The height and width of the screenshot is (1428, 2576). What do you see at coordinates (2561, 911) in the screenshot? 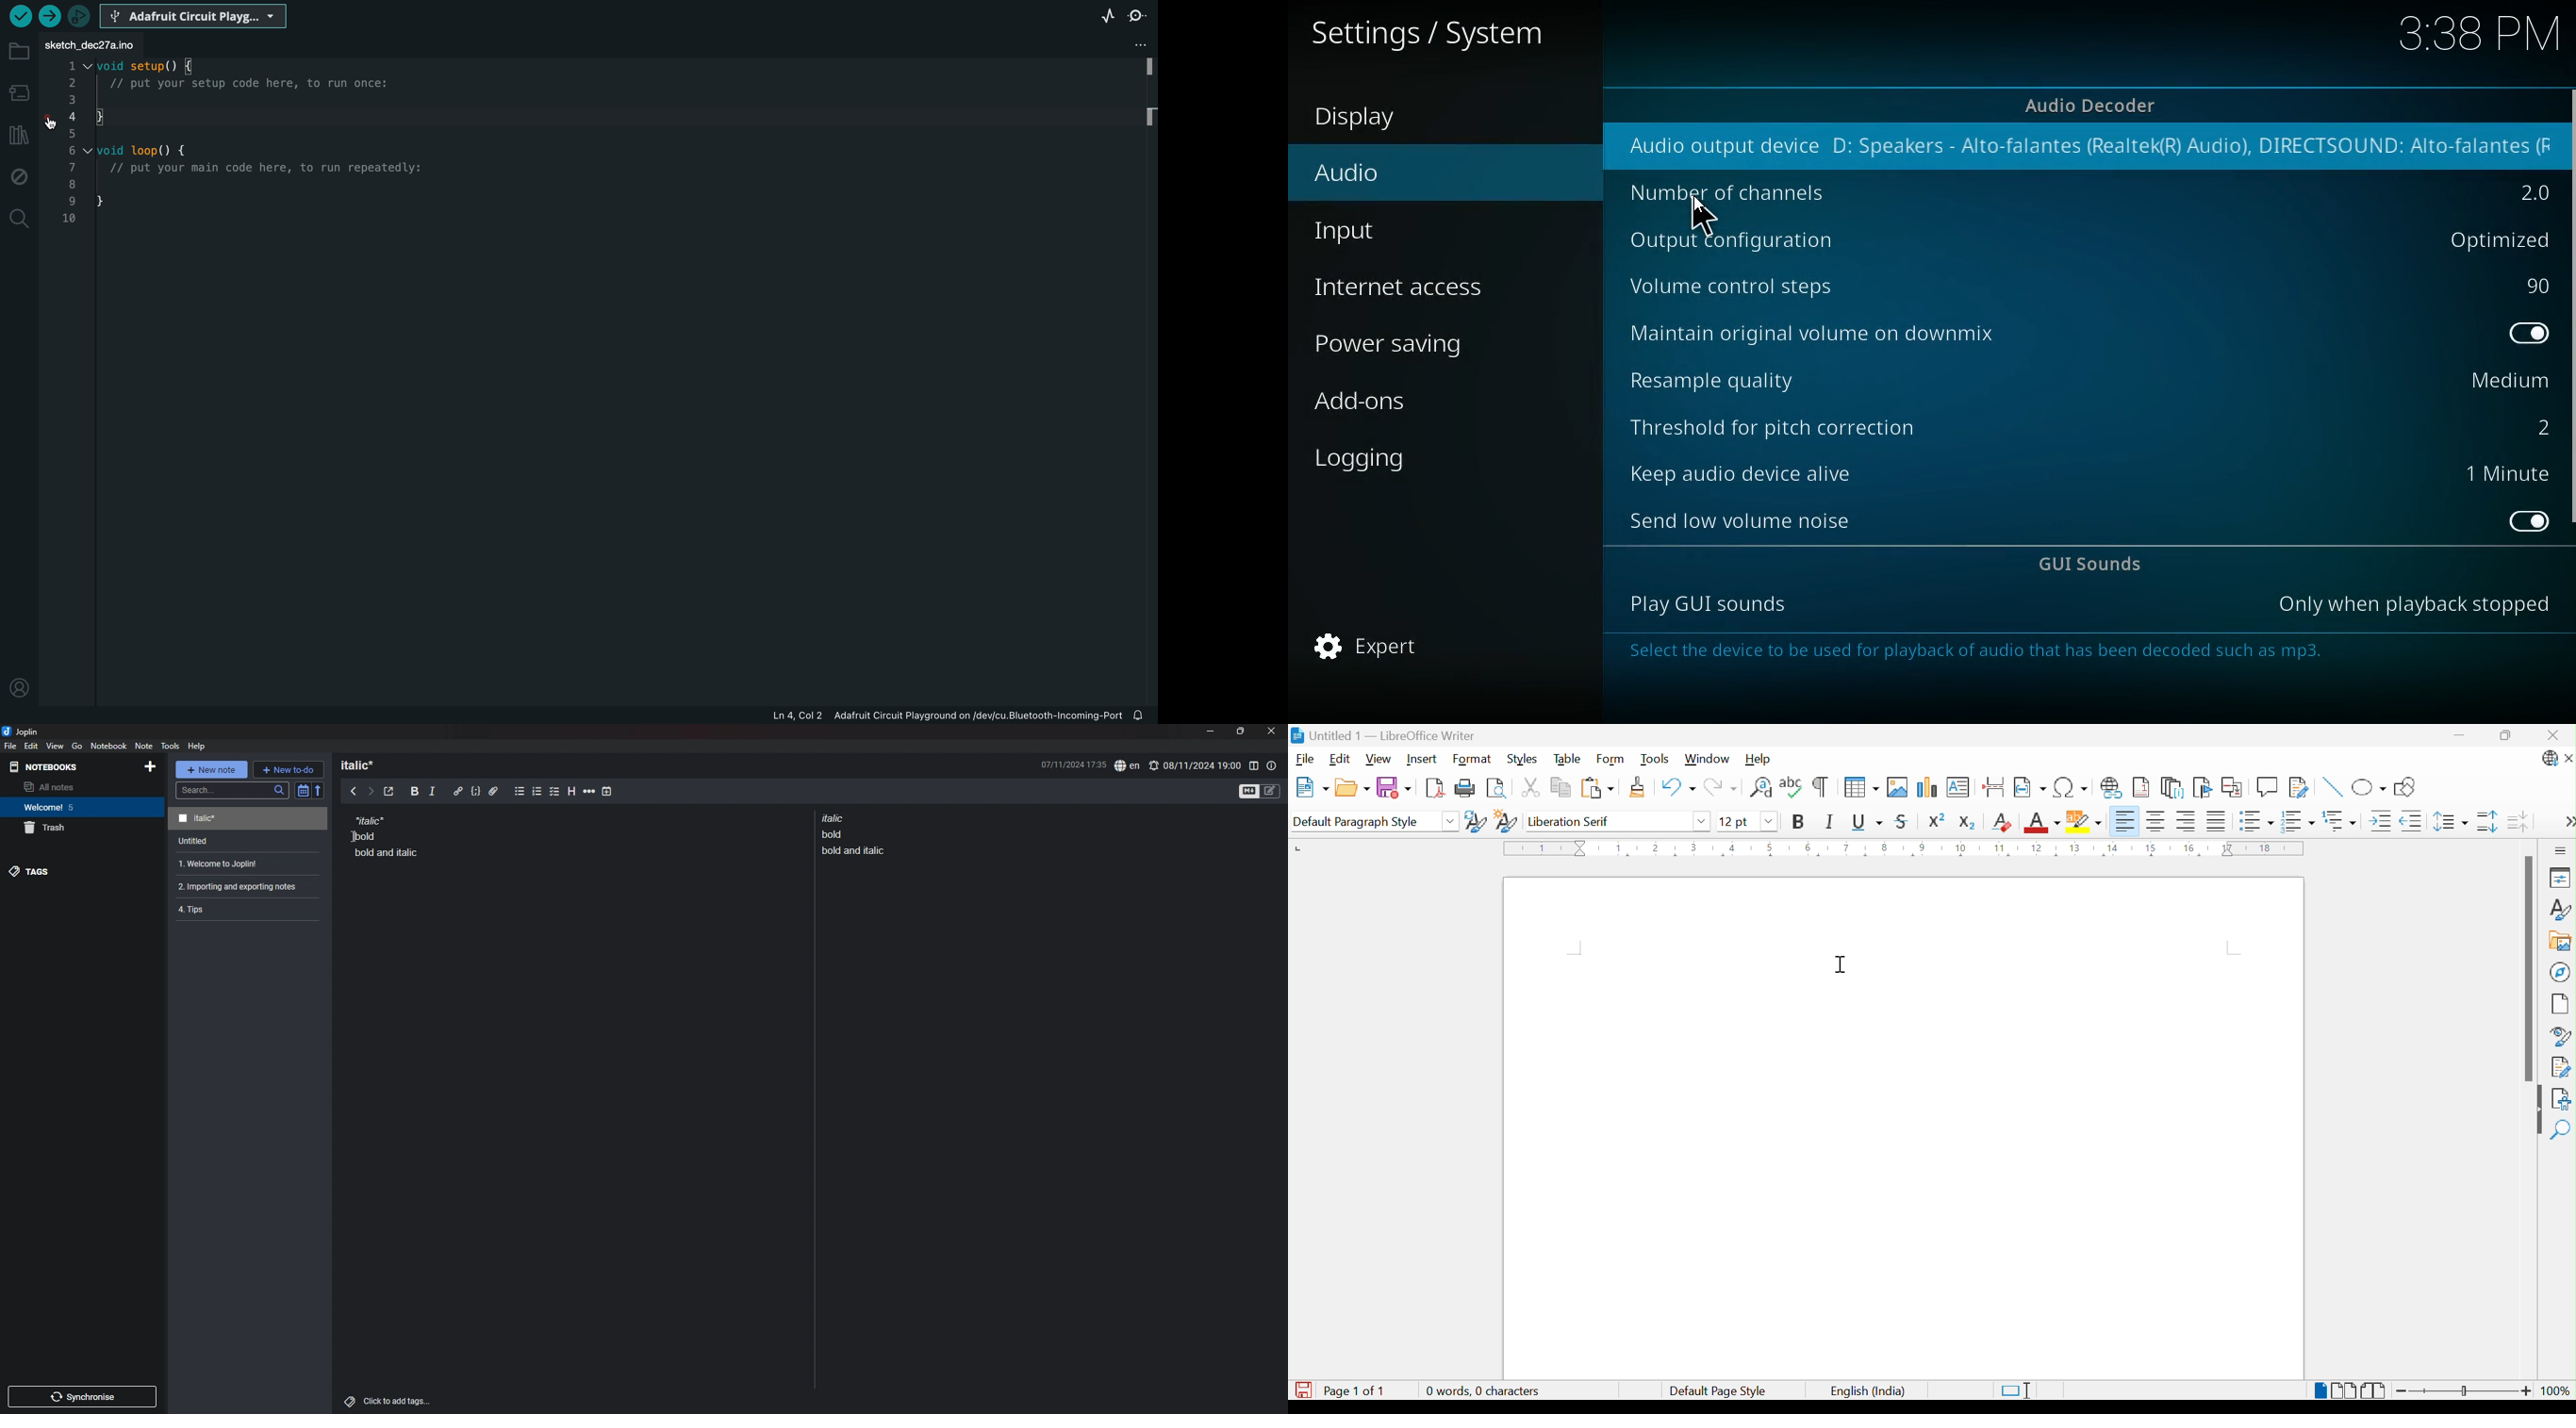
I see `Styles` at bounding box center [2561, 911].